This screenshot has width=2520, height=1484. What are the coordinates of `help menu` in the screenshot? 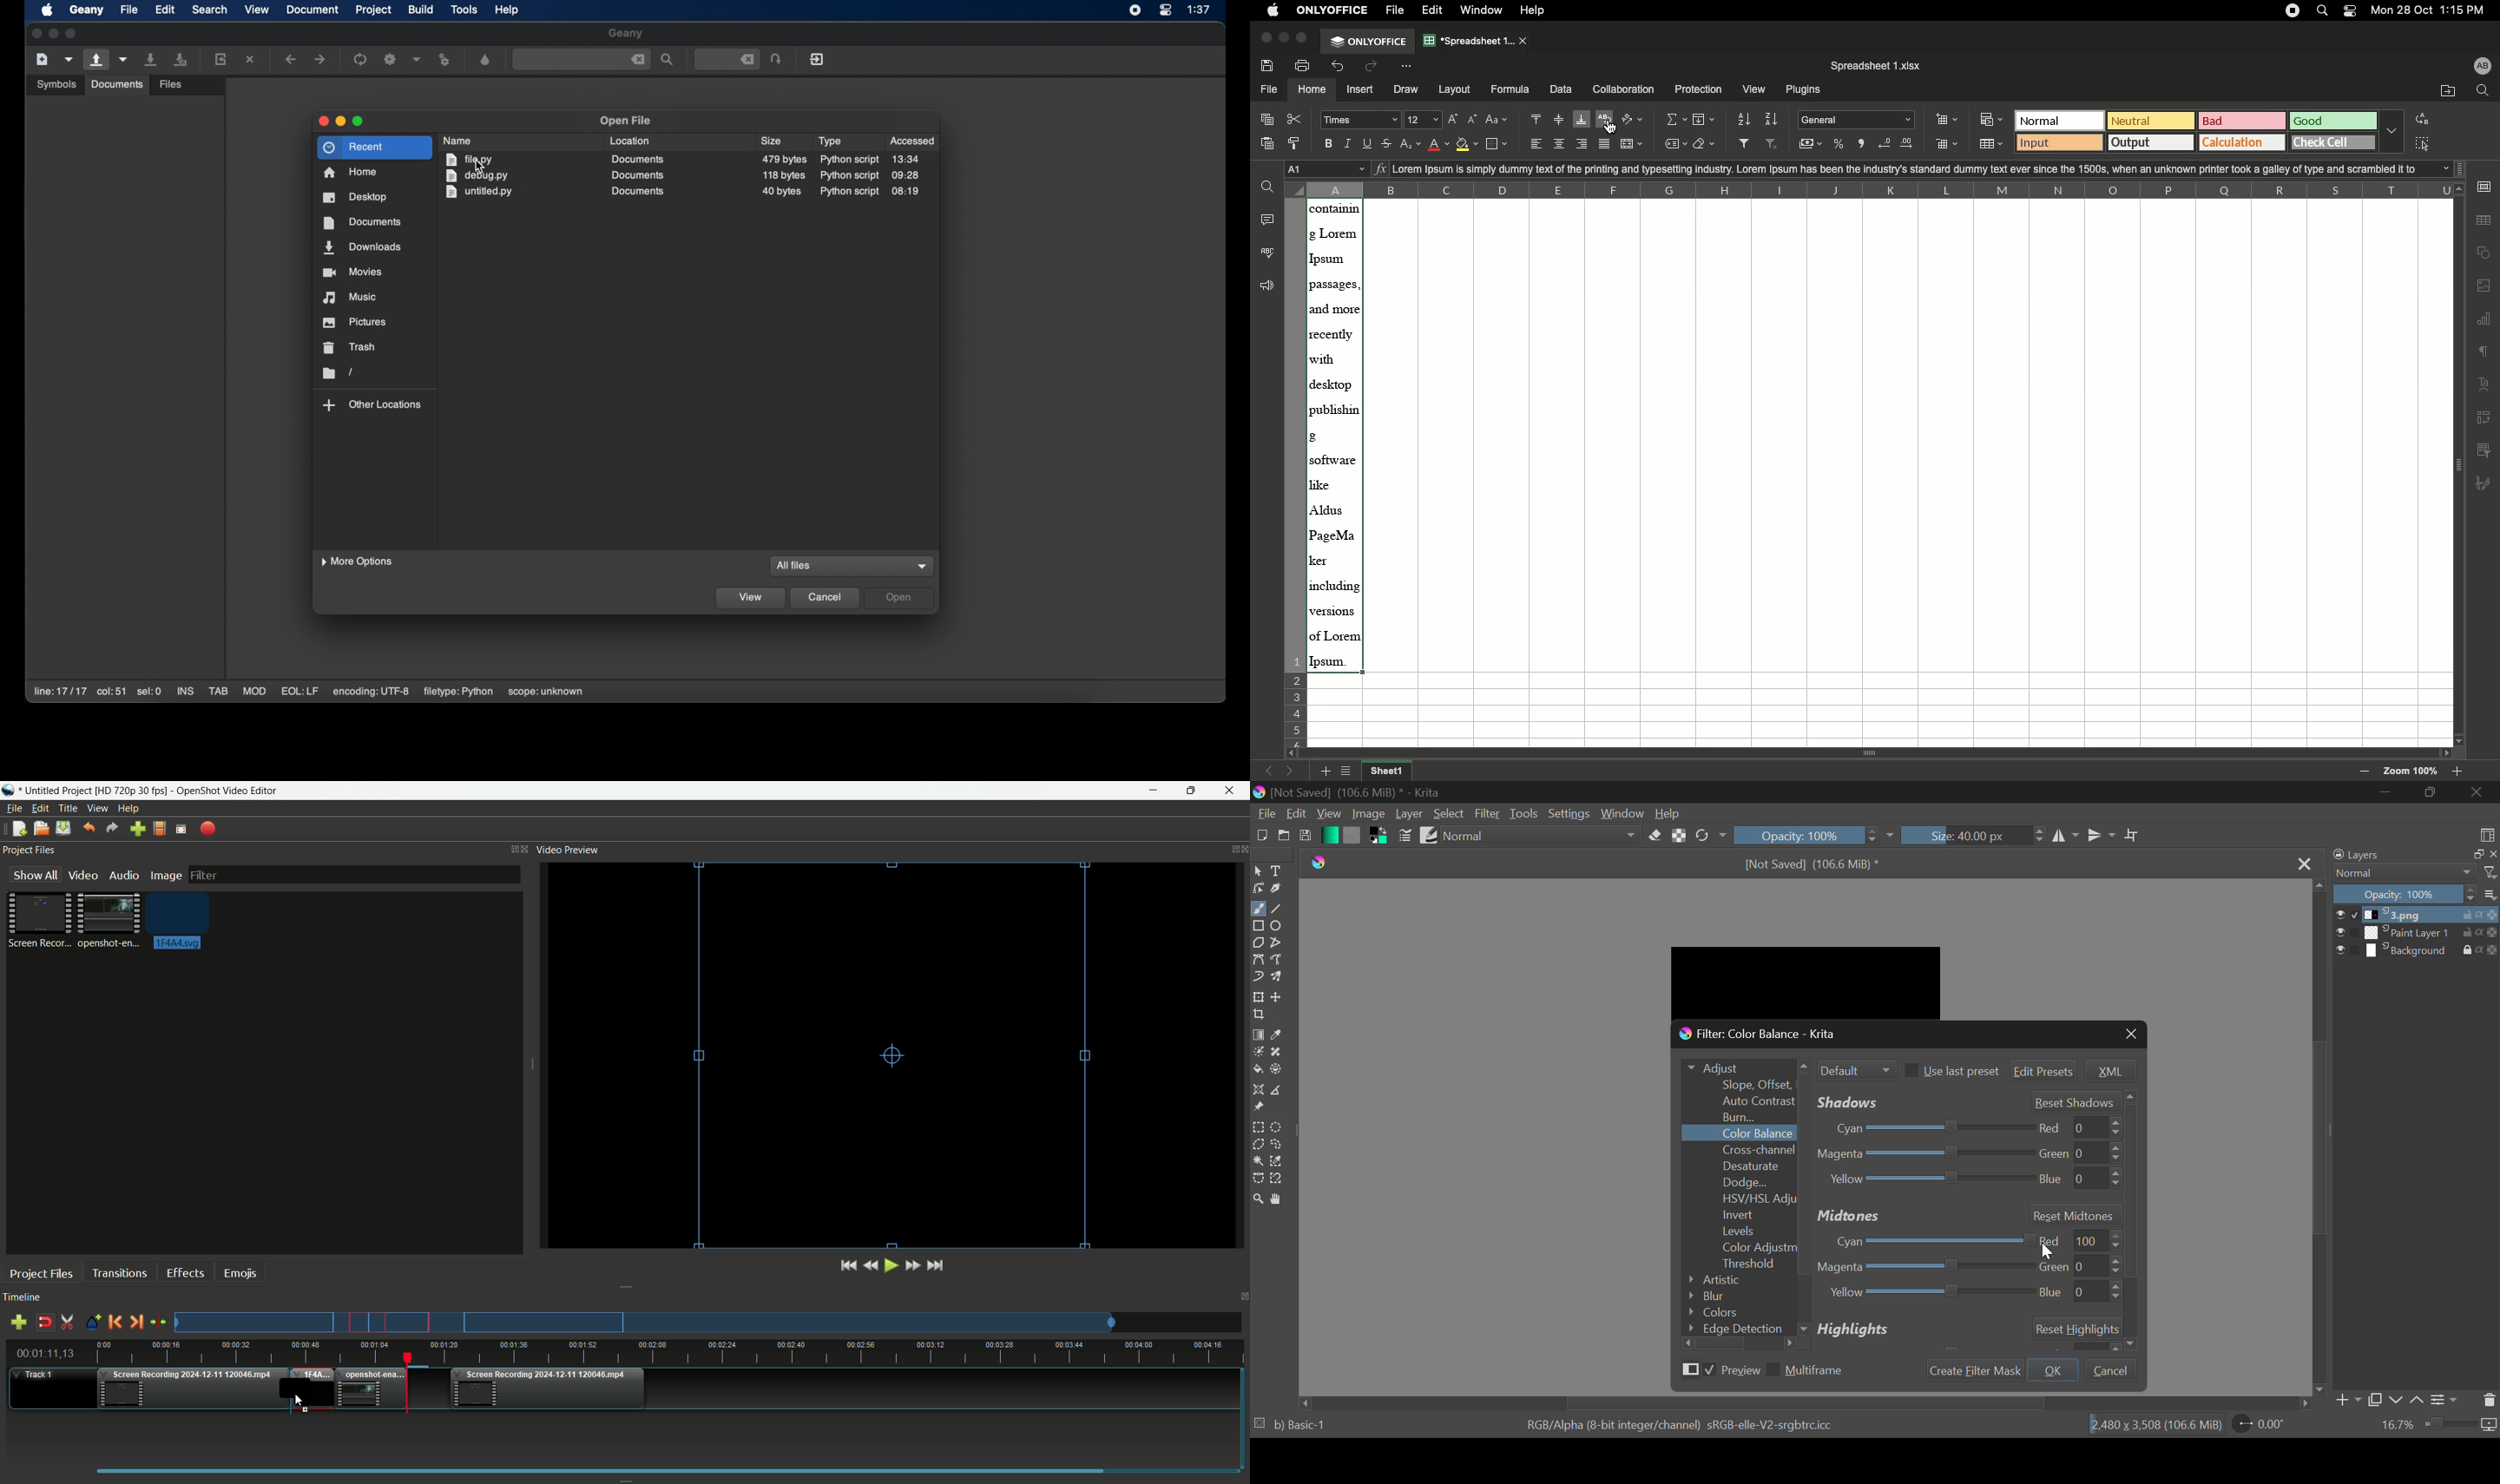 It's located at (130, 809).